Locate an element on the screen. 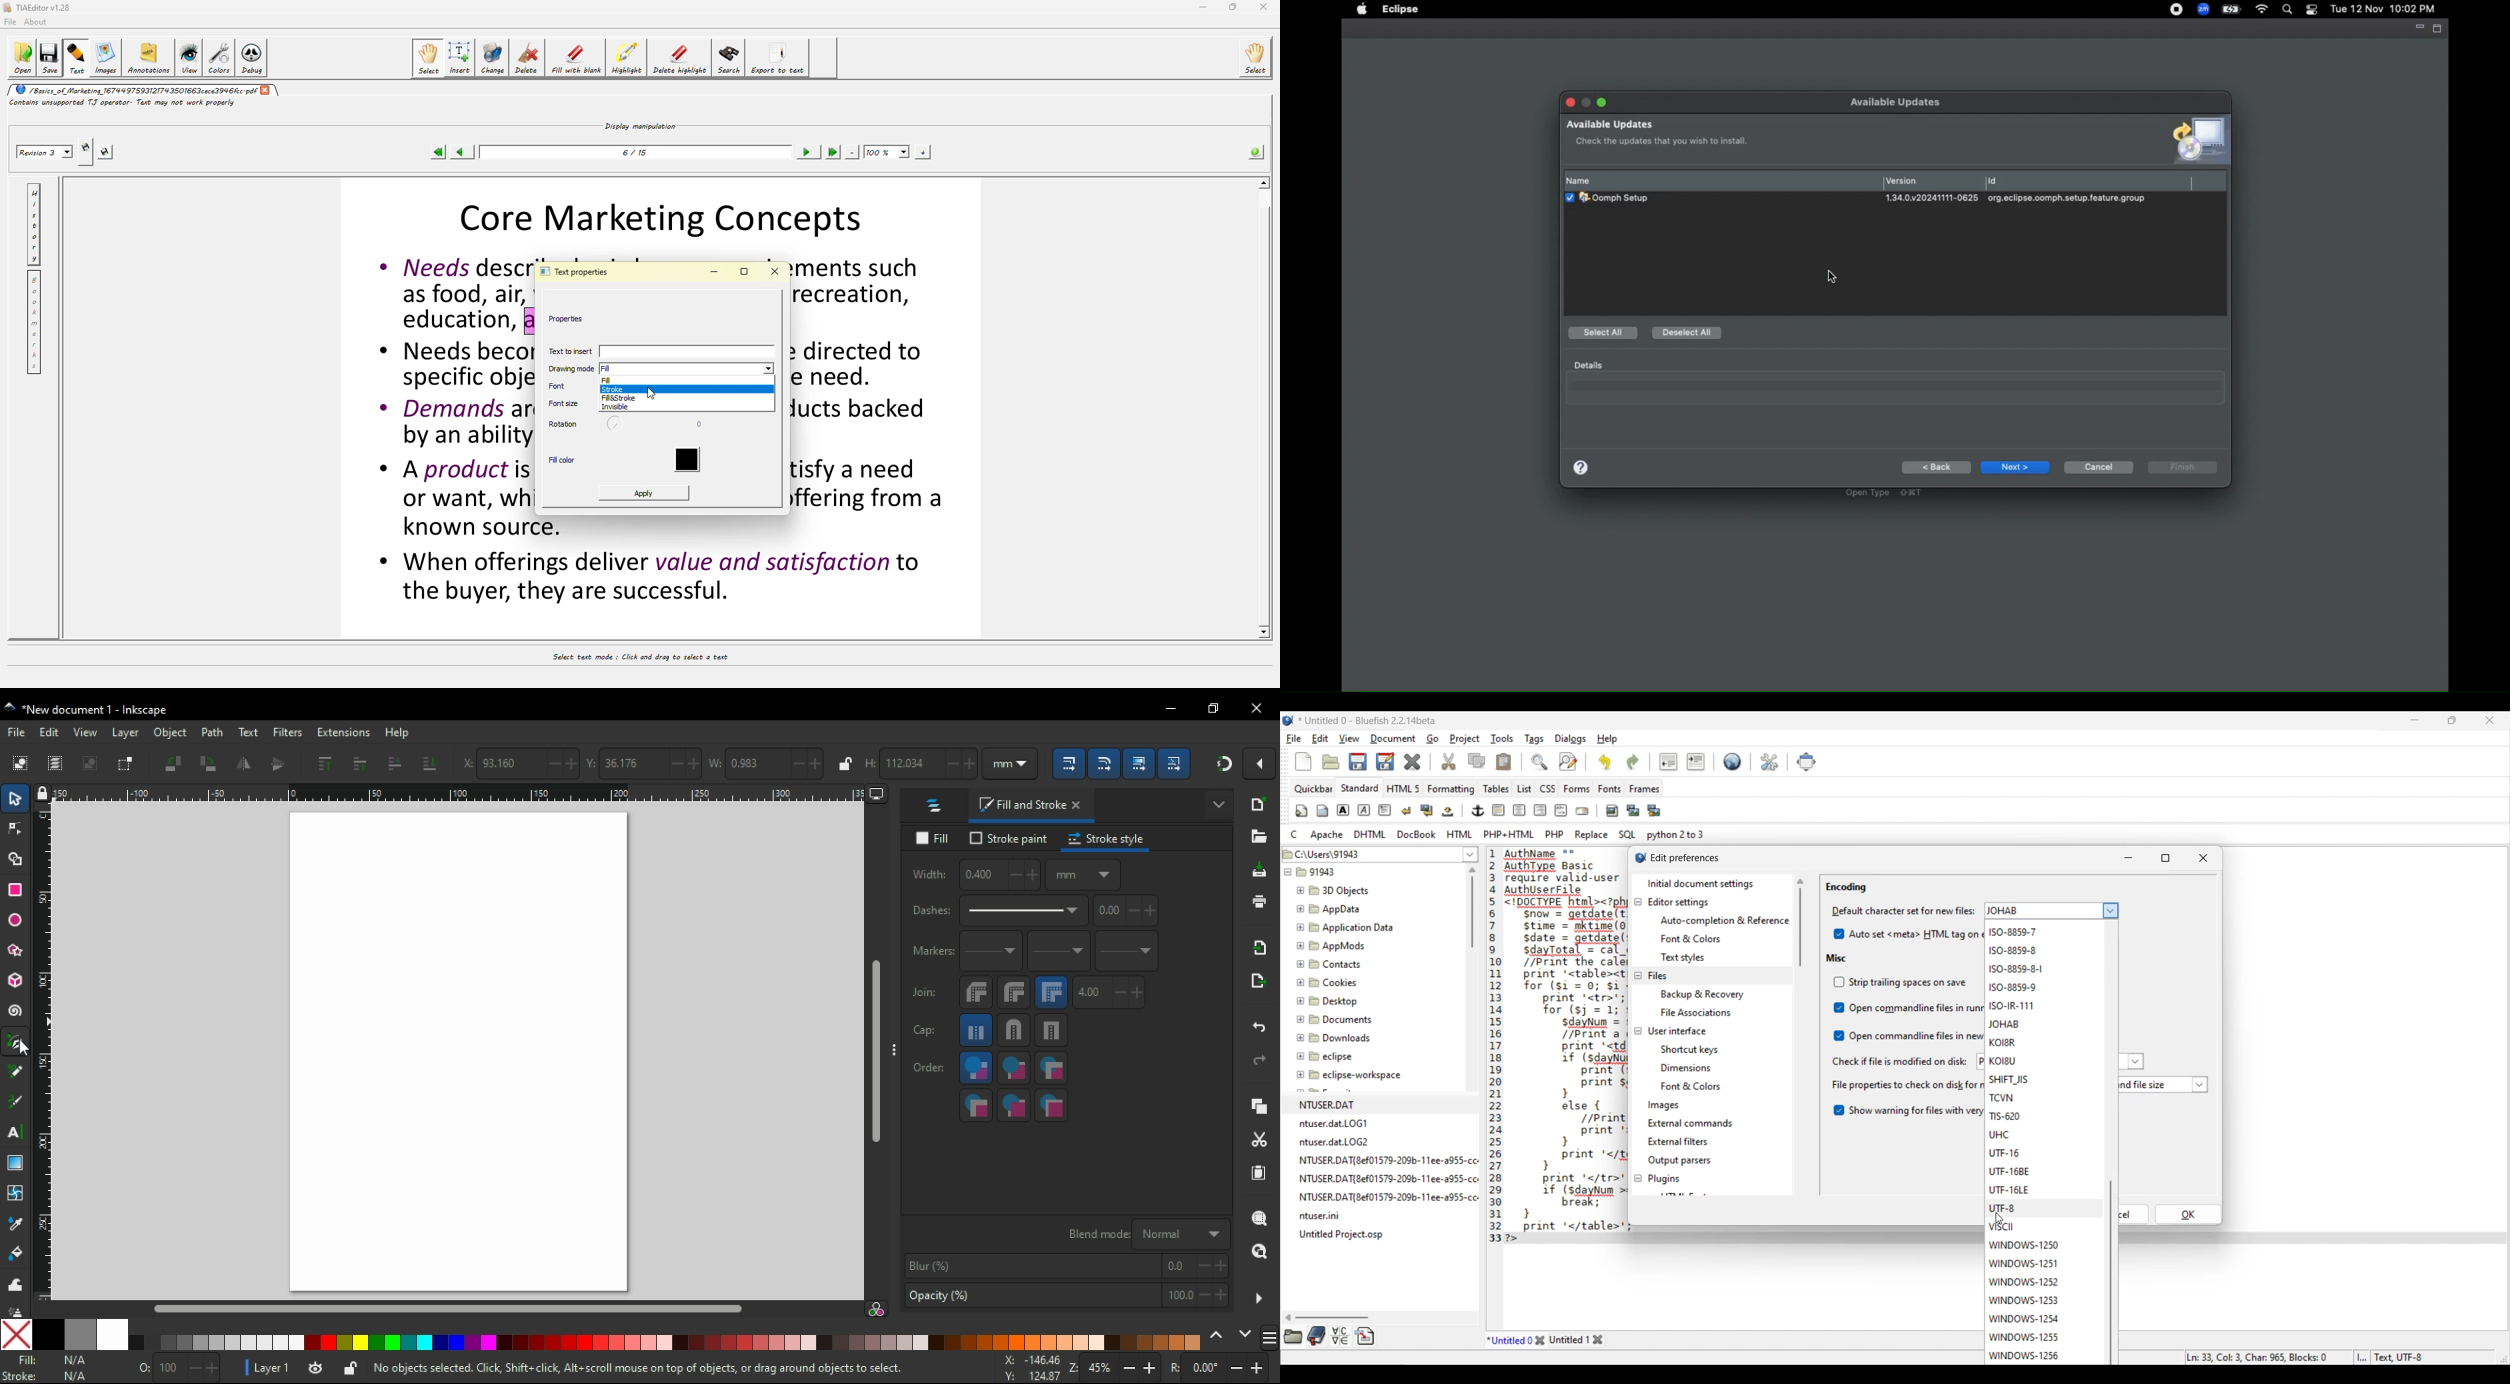 This screenshot has height=1400, width=2520. OK is located at coordinates (2189, 1214).